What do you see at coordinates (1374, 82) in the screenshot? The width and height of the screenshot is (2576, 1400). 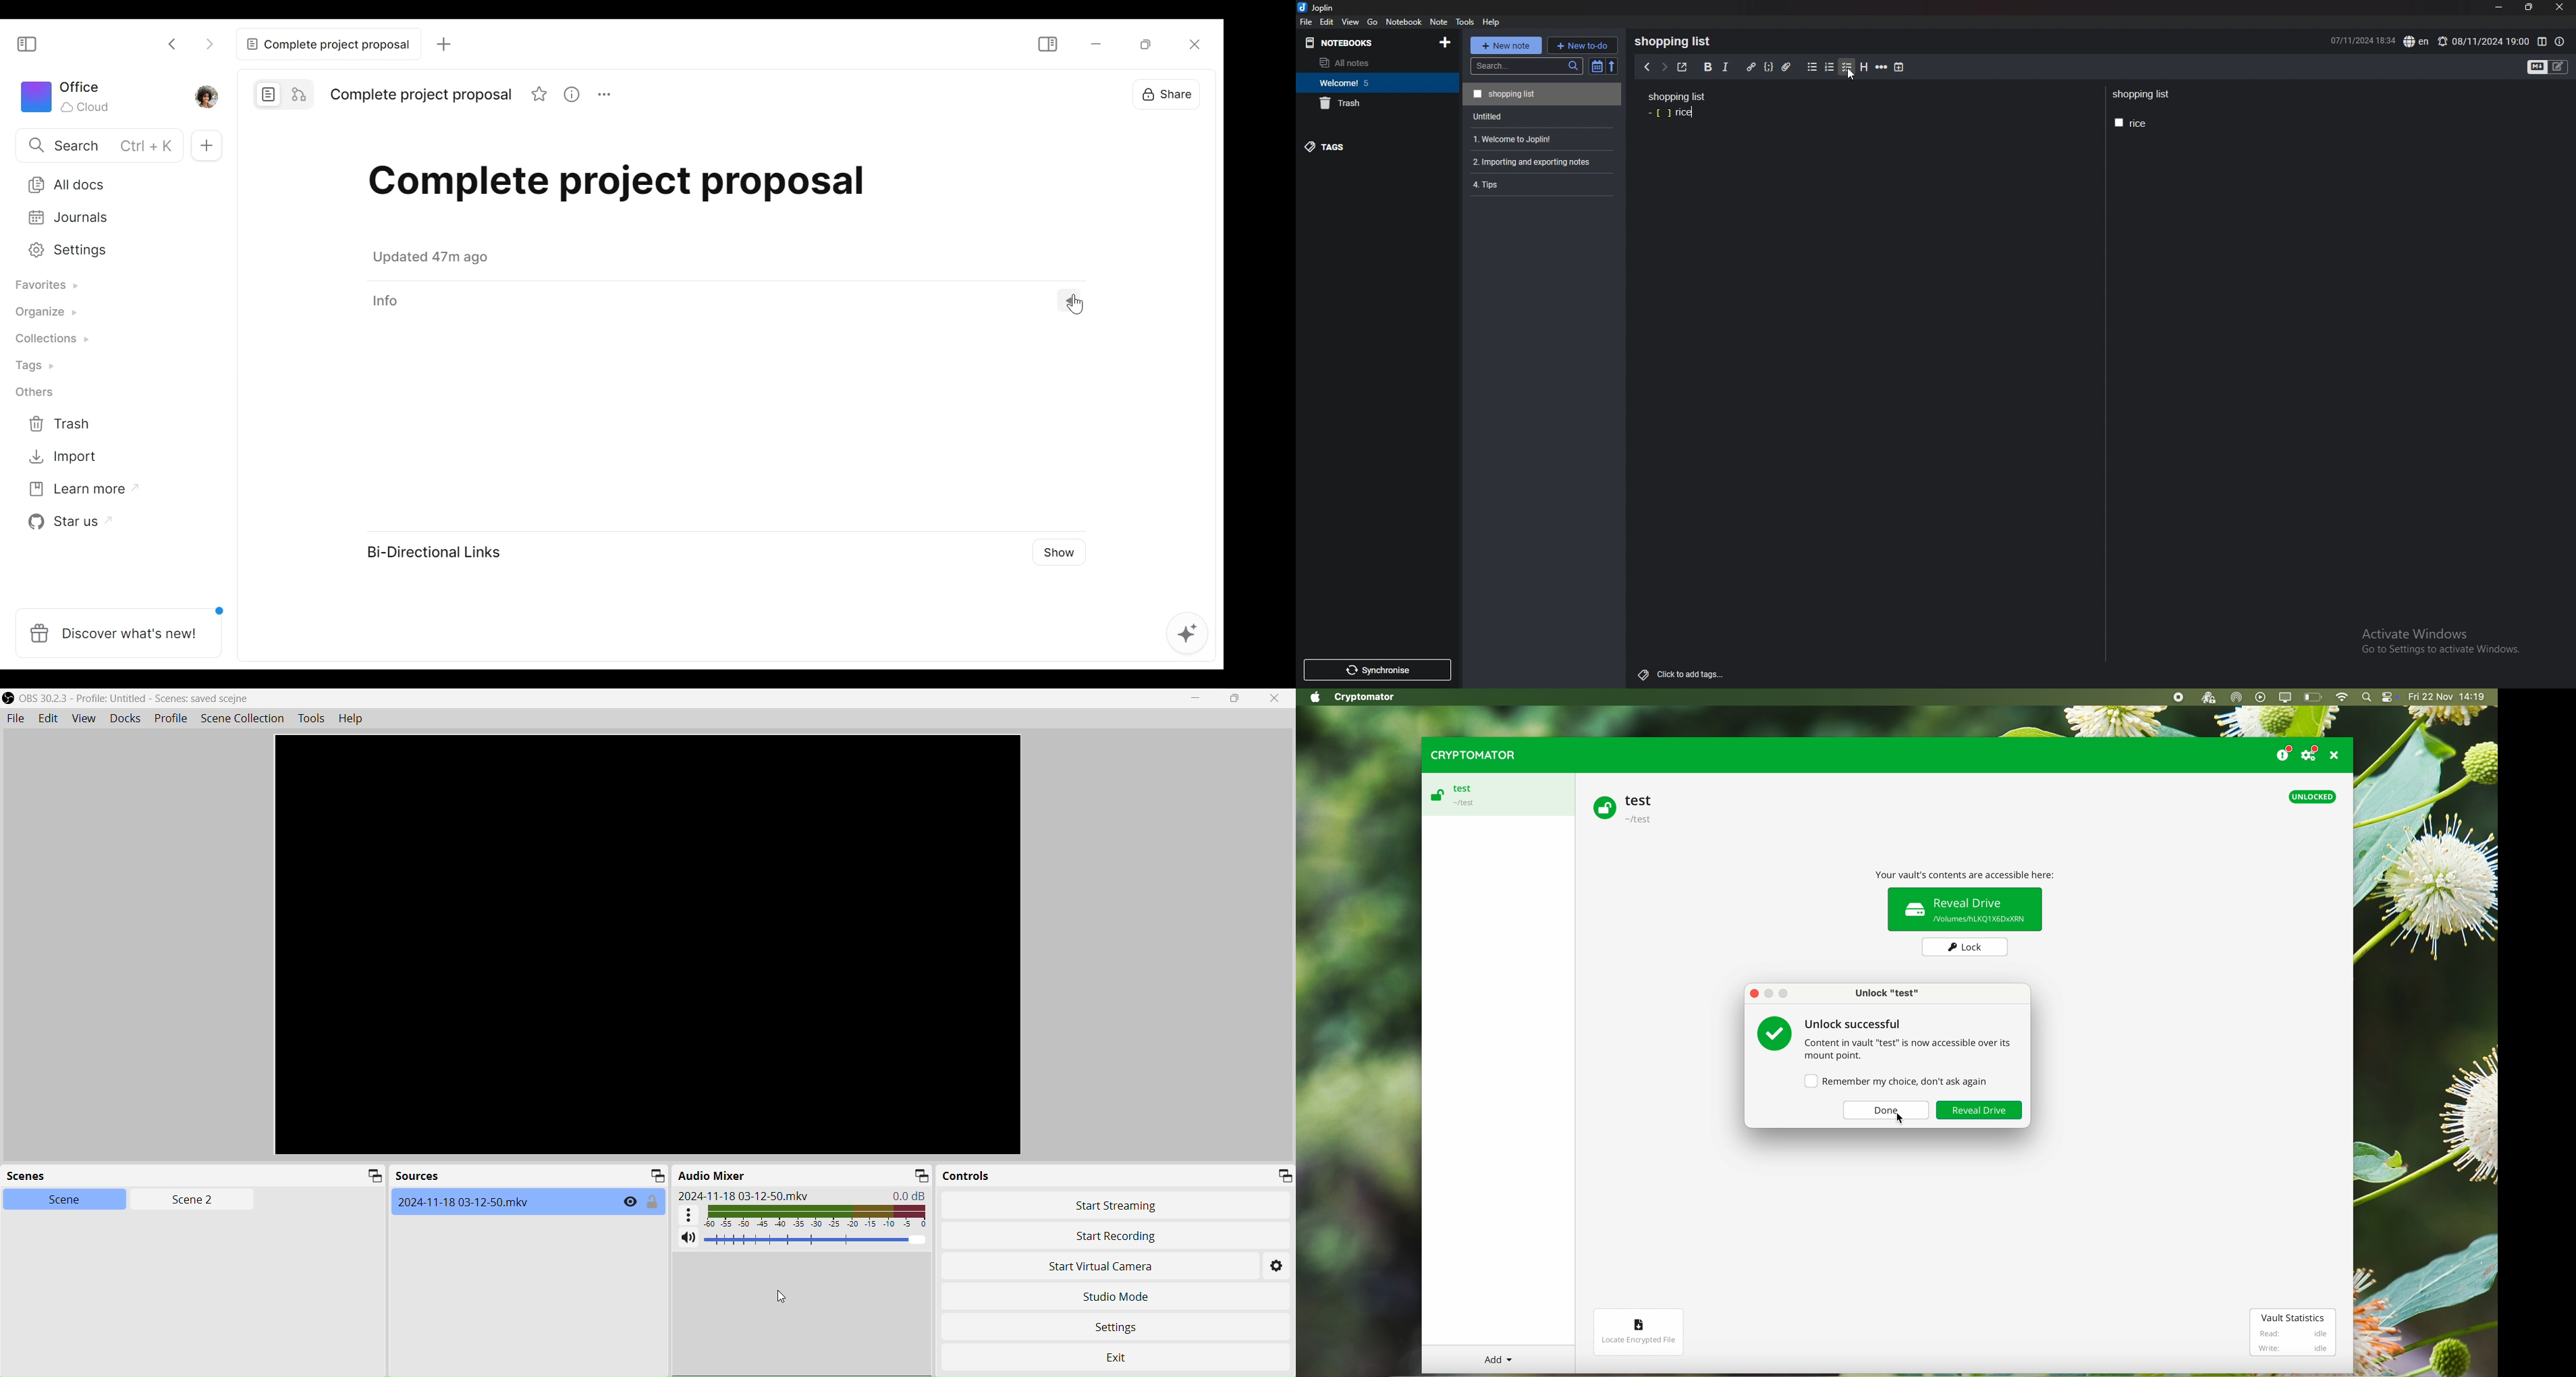 I see `Welcome 5` at bounding box center [1374, 82].